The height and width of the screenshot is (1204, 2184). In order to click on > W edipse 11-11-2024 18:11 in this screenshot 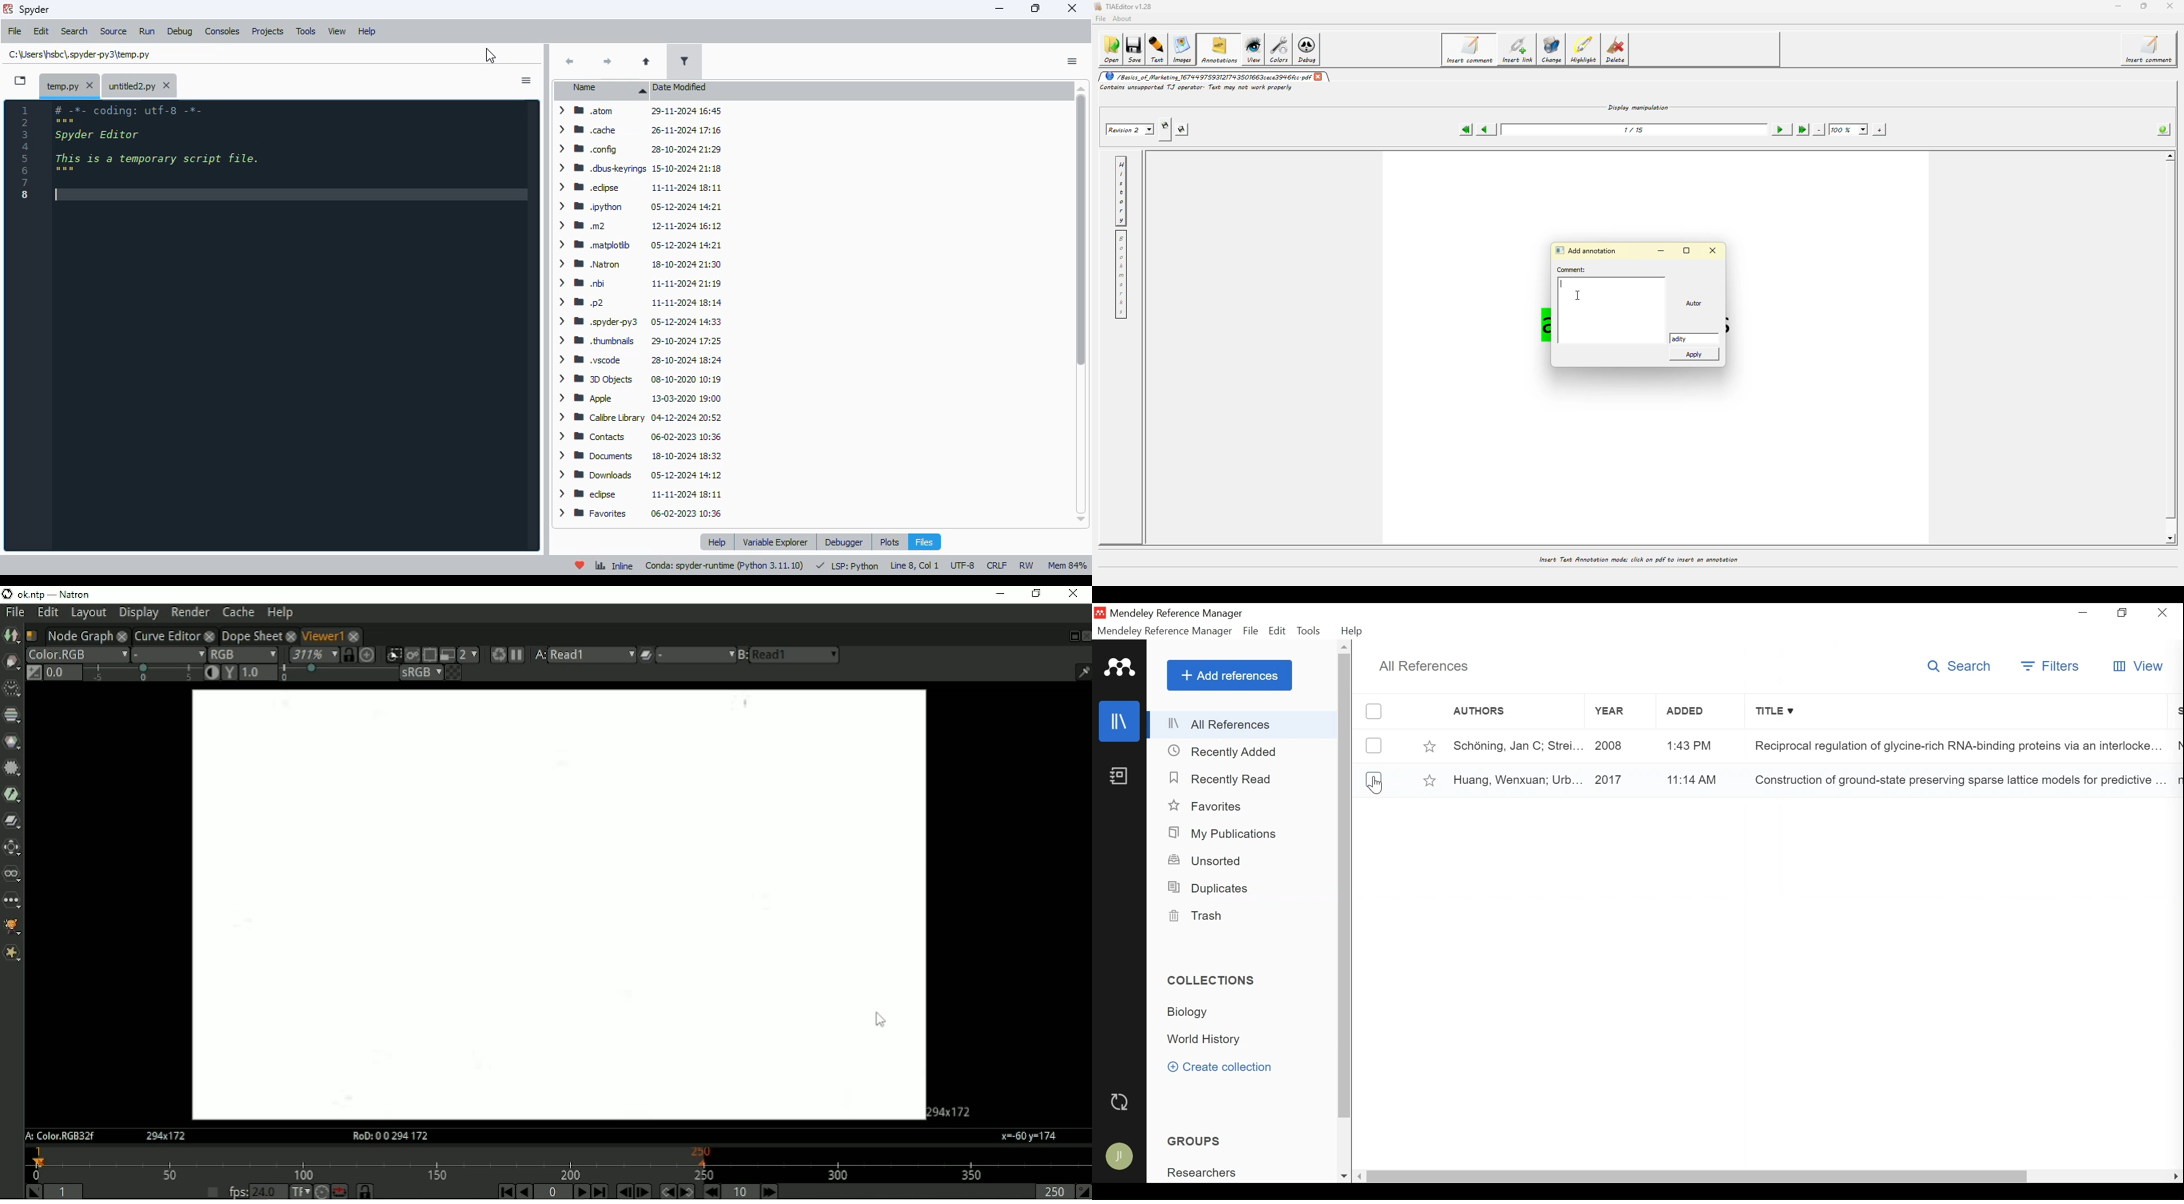, I will do `click(640, 496)`.